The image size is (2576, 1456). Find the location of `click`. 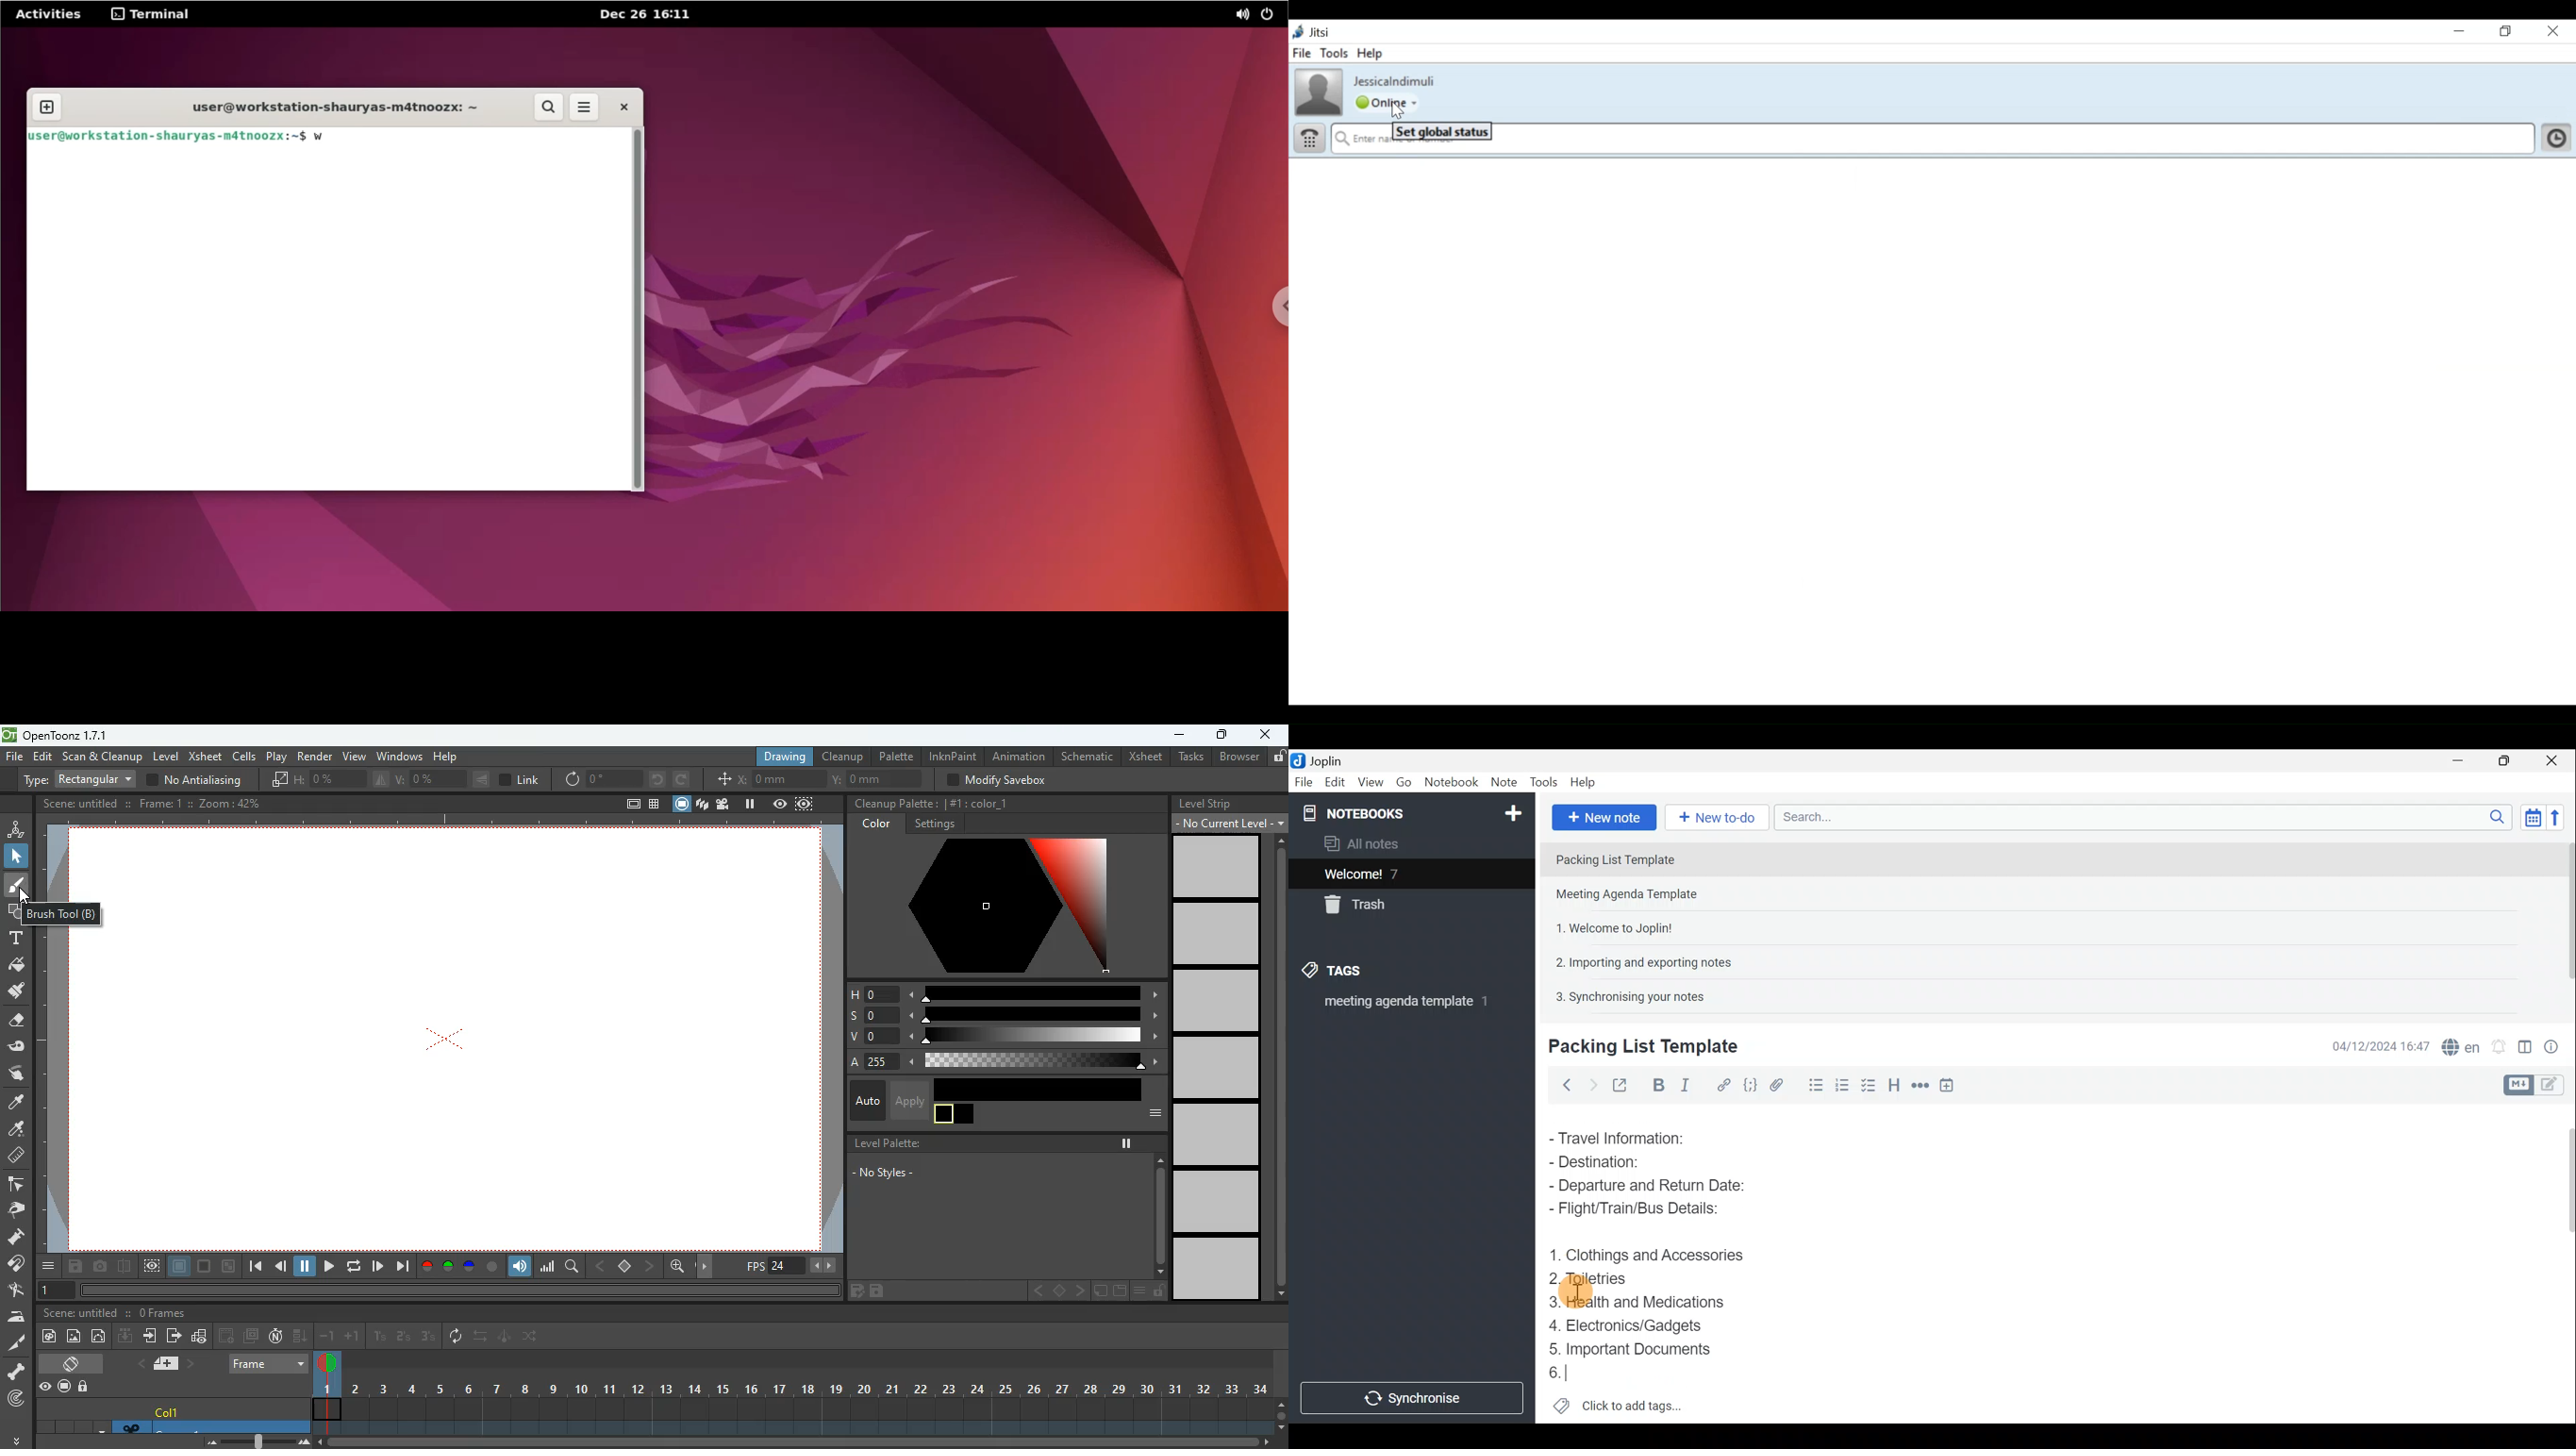

click is located at coordinates (18, 857).